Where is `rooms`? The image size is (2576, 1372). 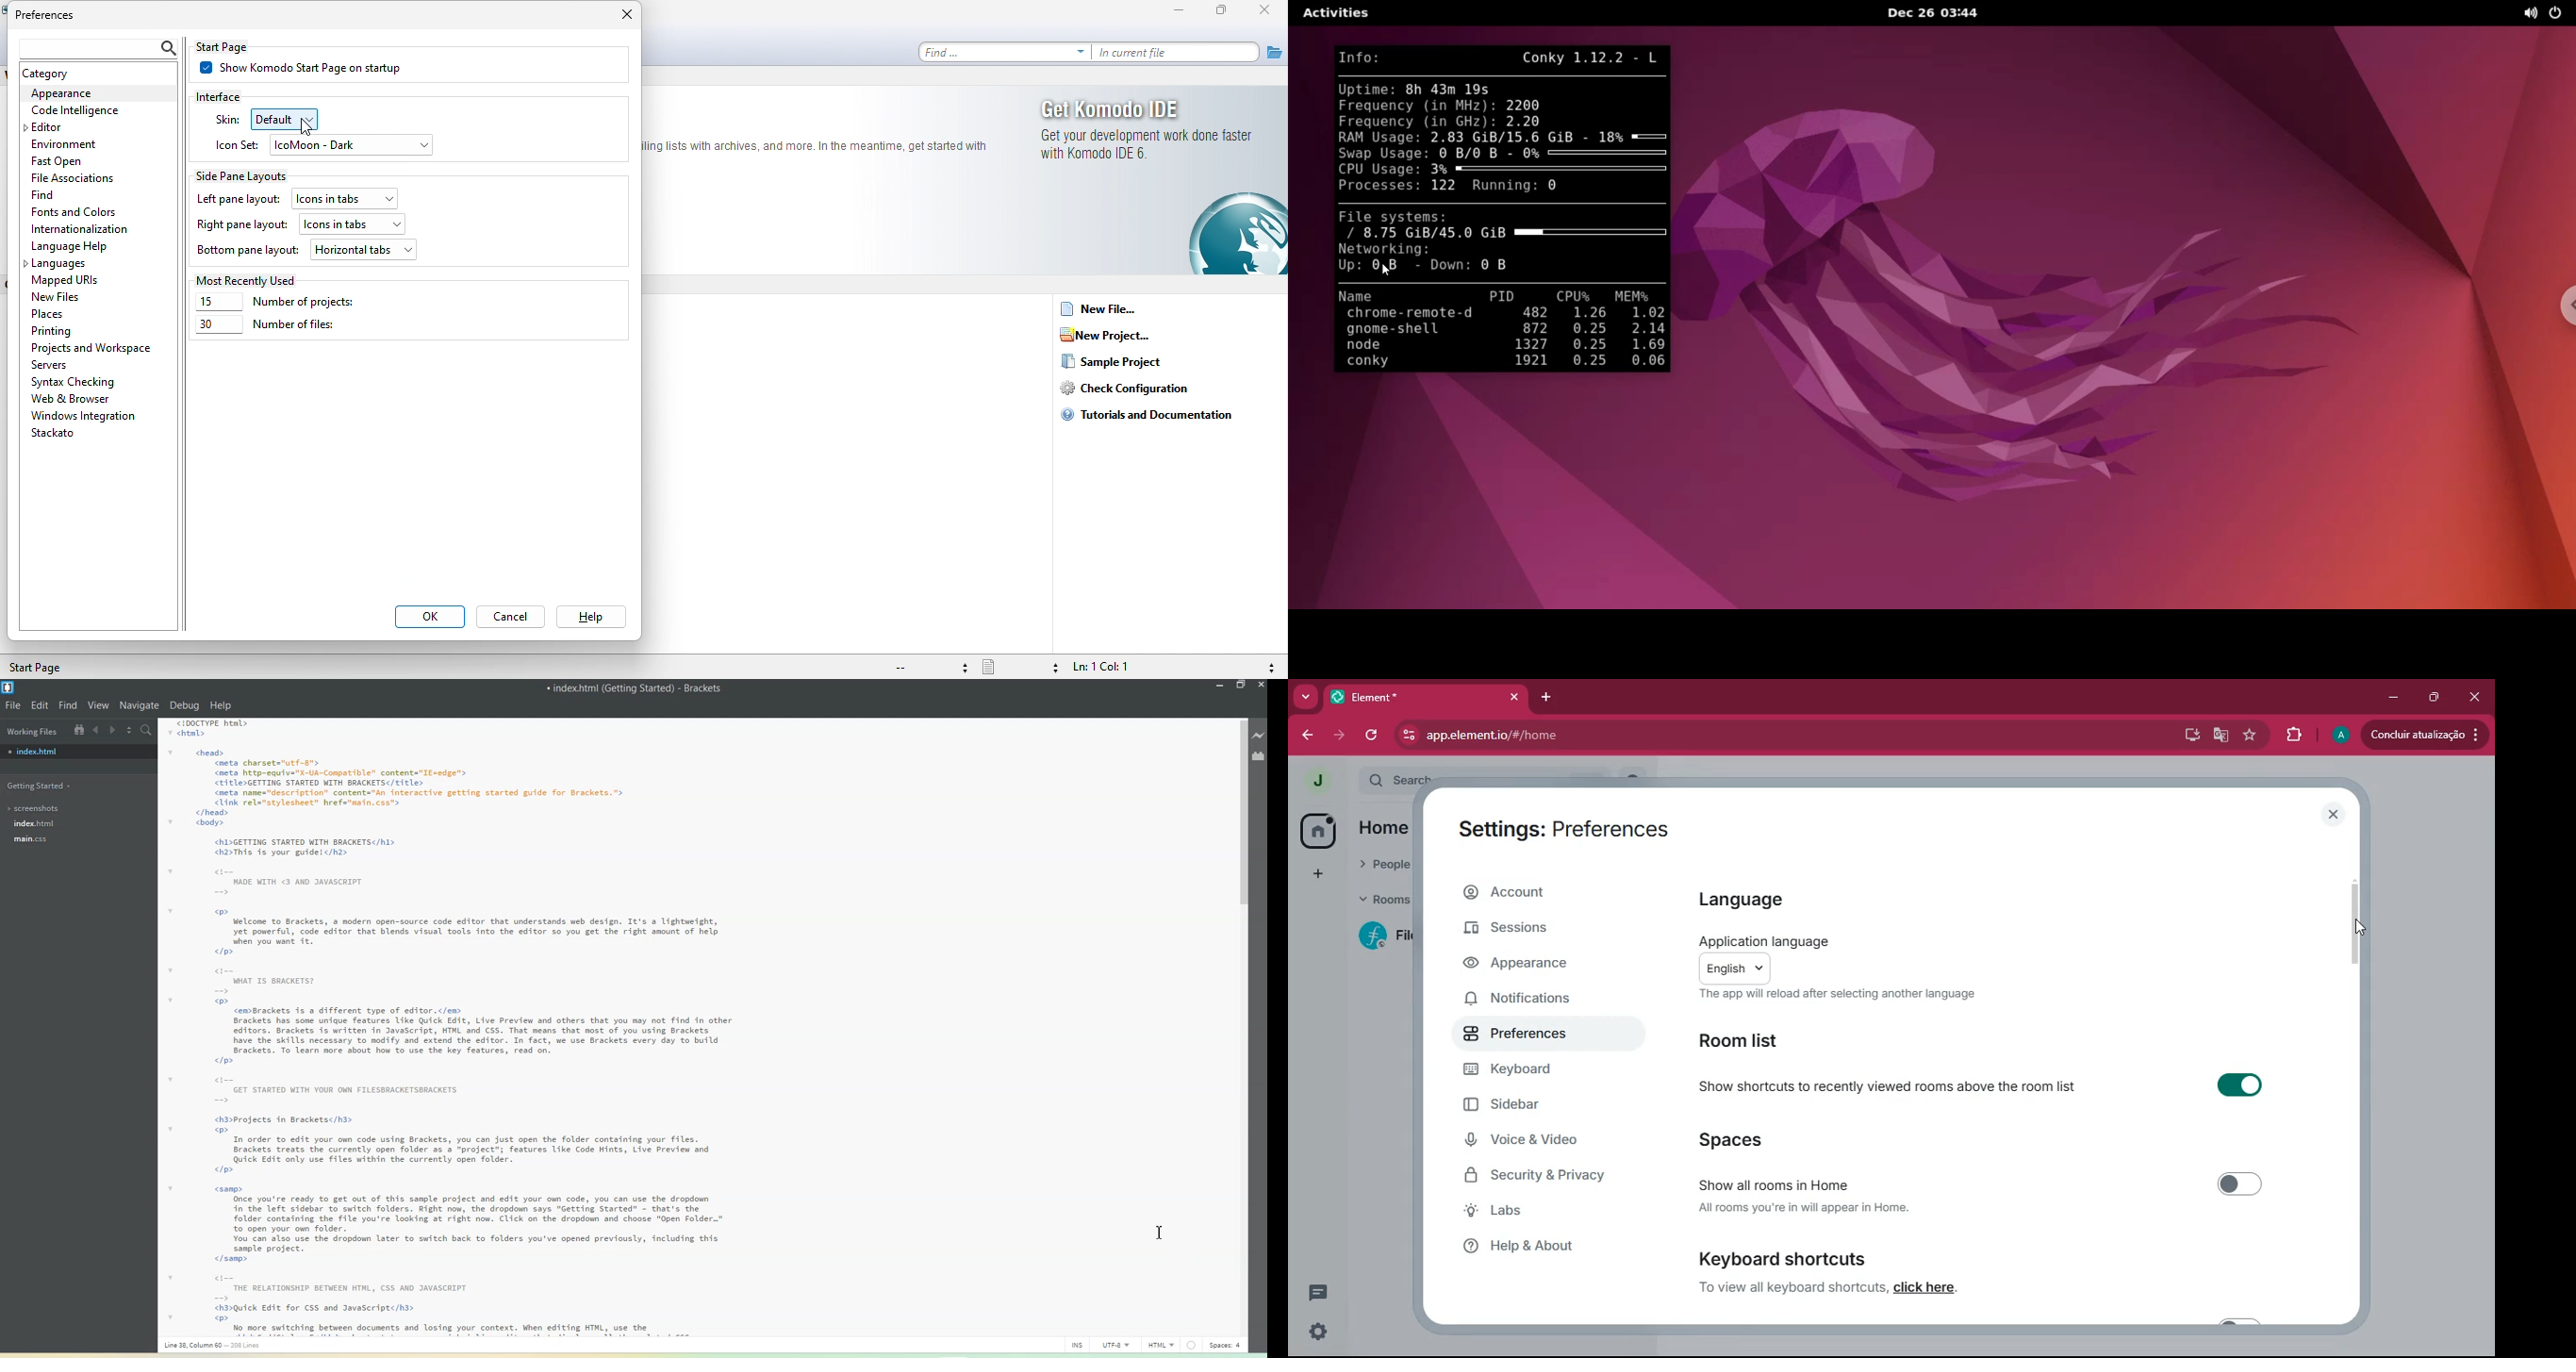
rooms is located at coordinates (1379, 902).